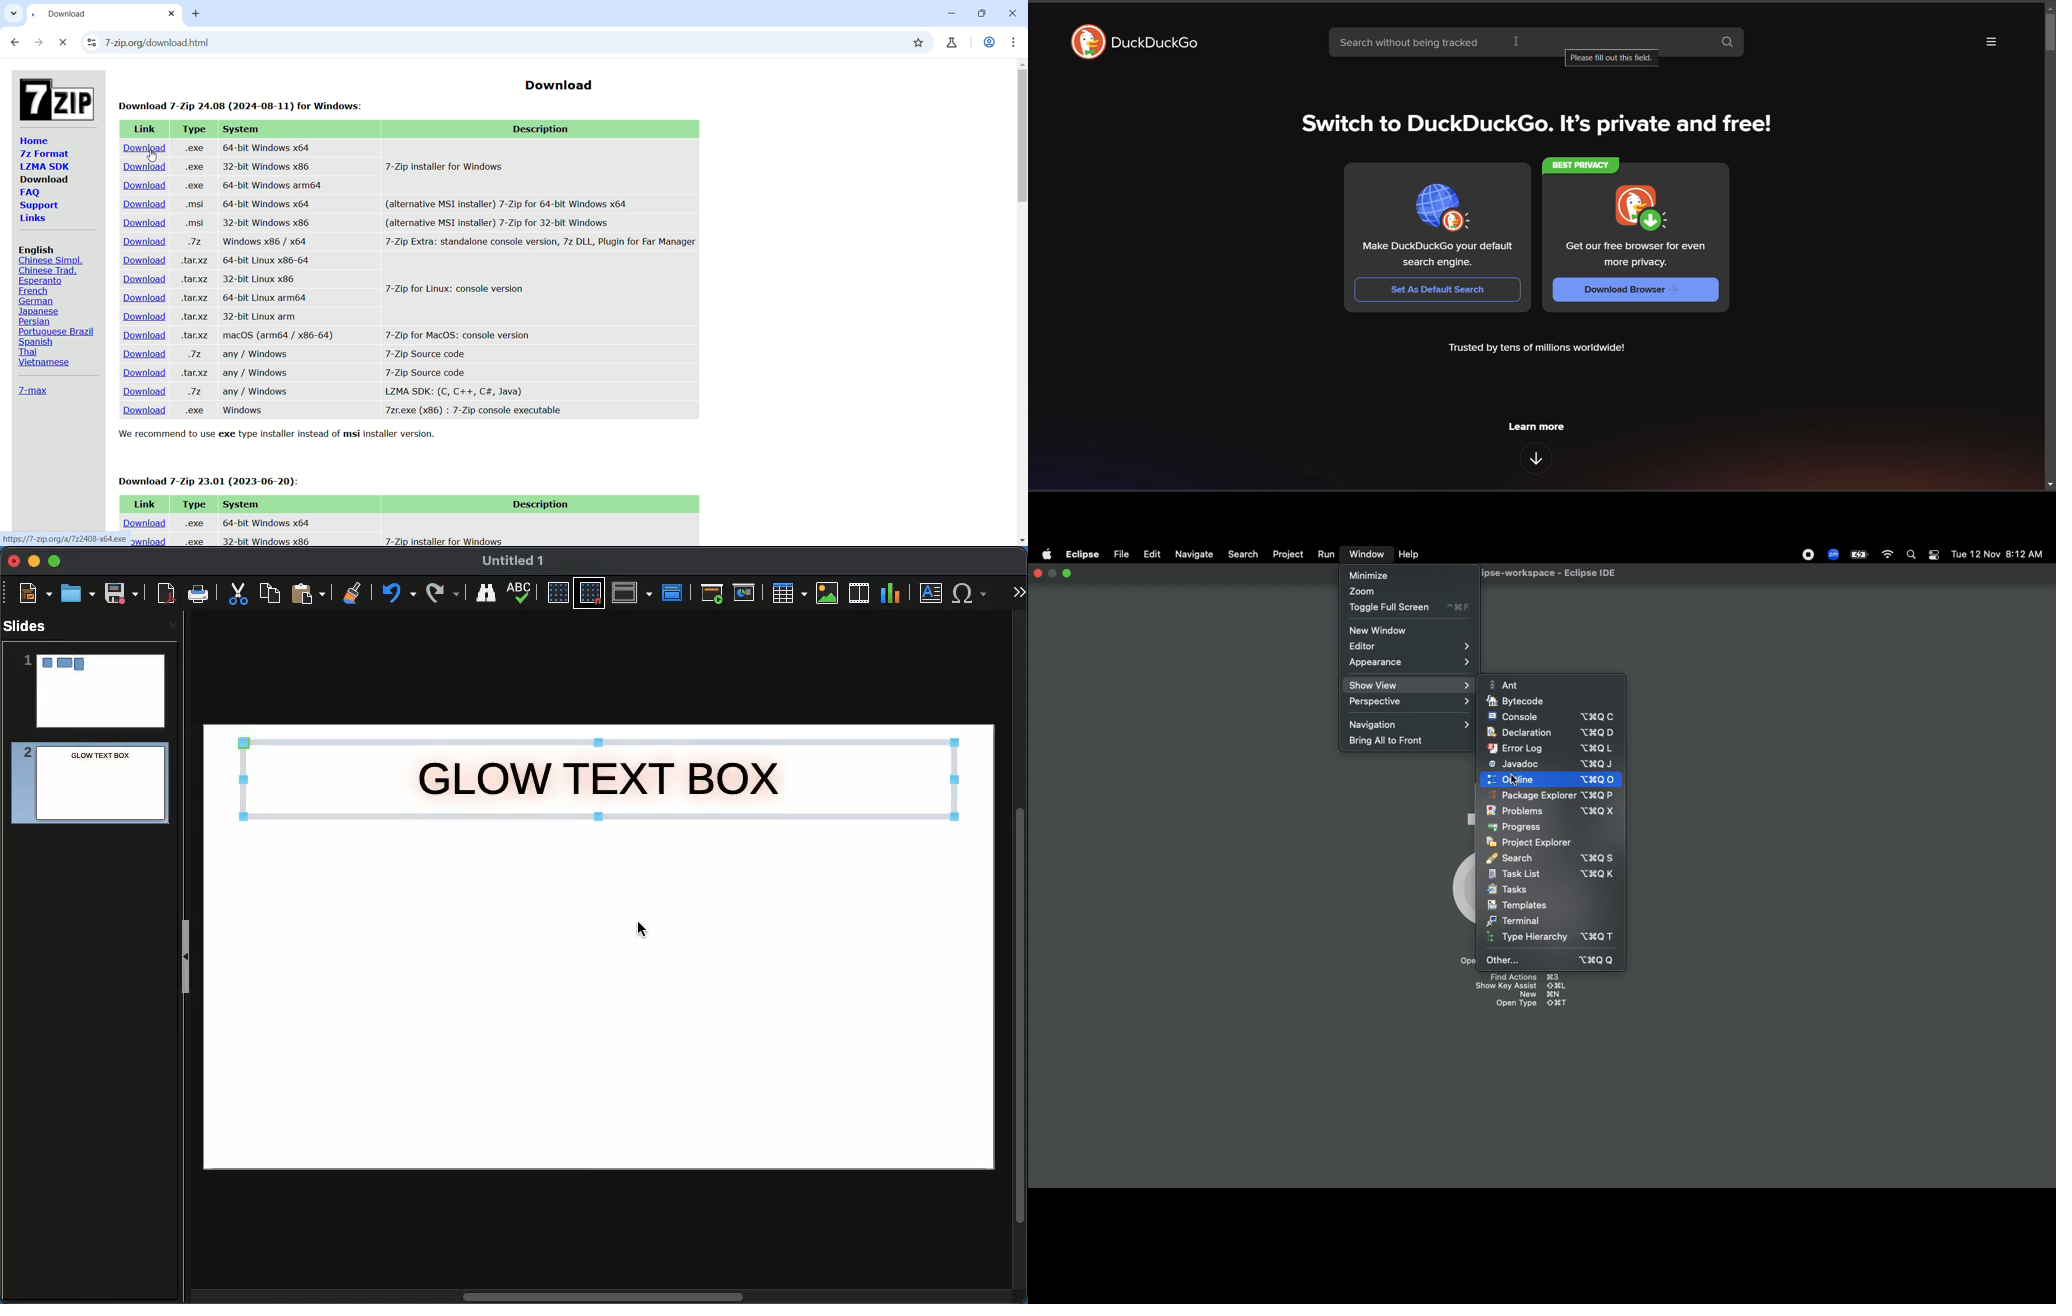 The height and width of the screenshot is (1316, 2072). I want to click on Paste, so click(308, 592).